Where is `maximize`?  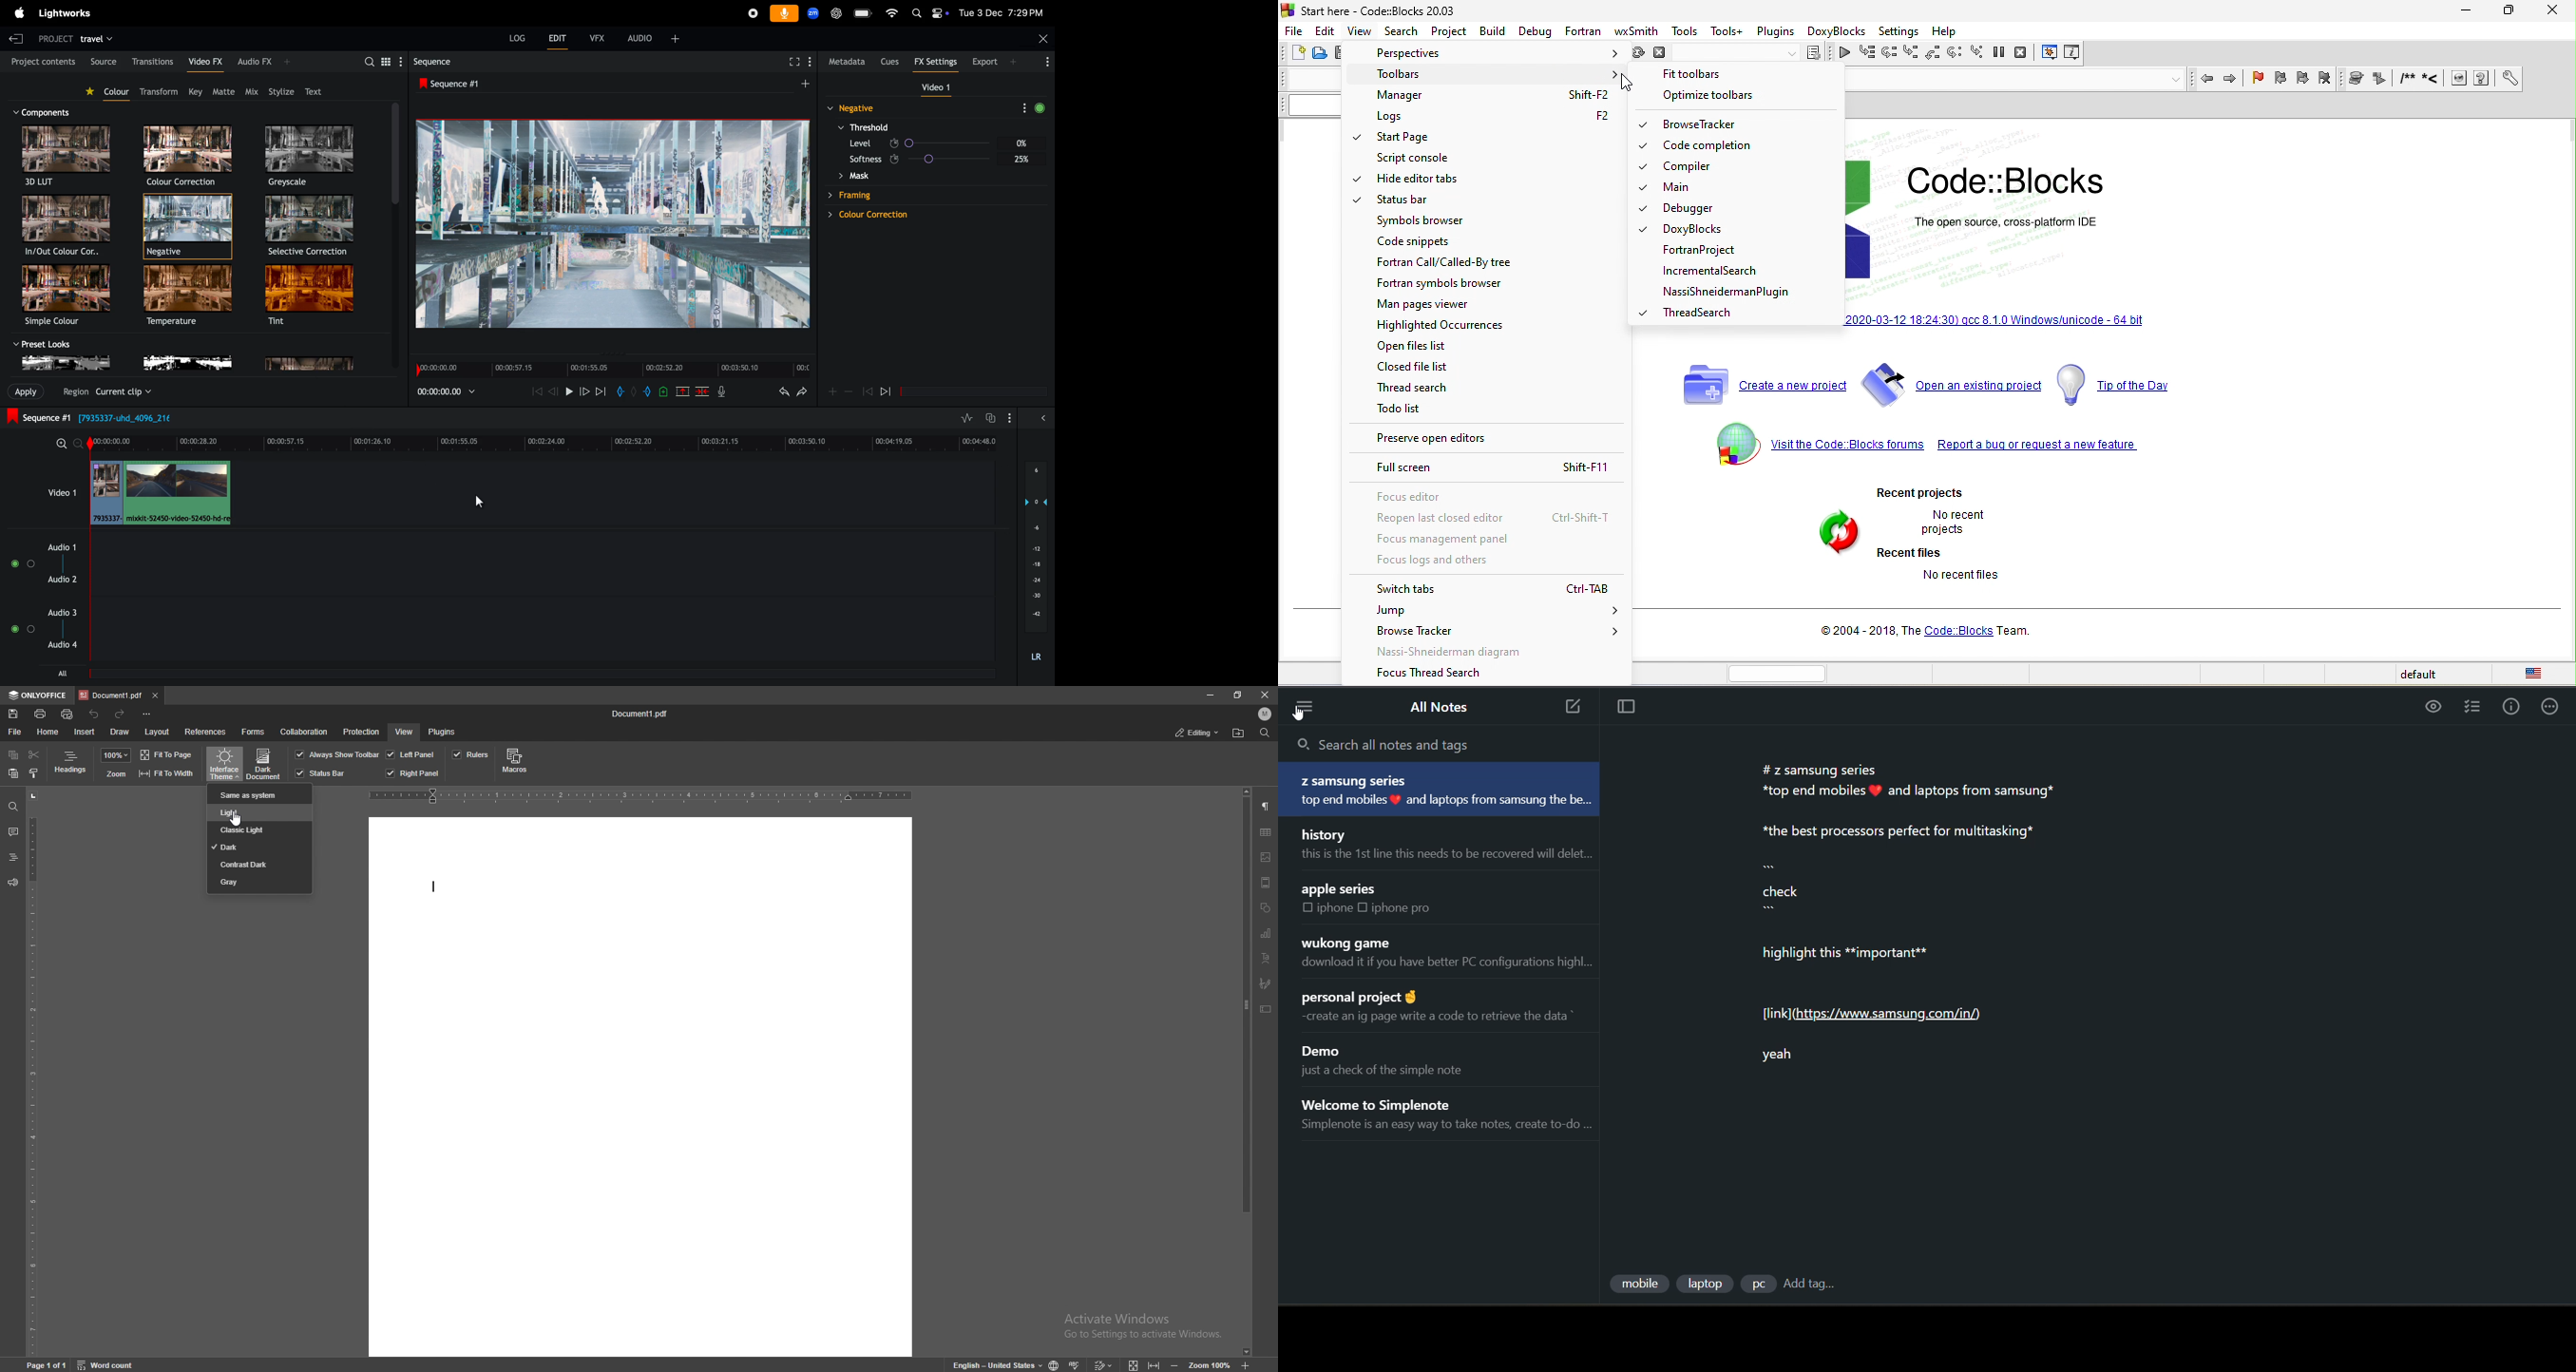 maximize is located at coordinates (2502, 13).